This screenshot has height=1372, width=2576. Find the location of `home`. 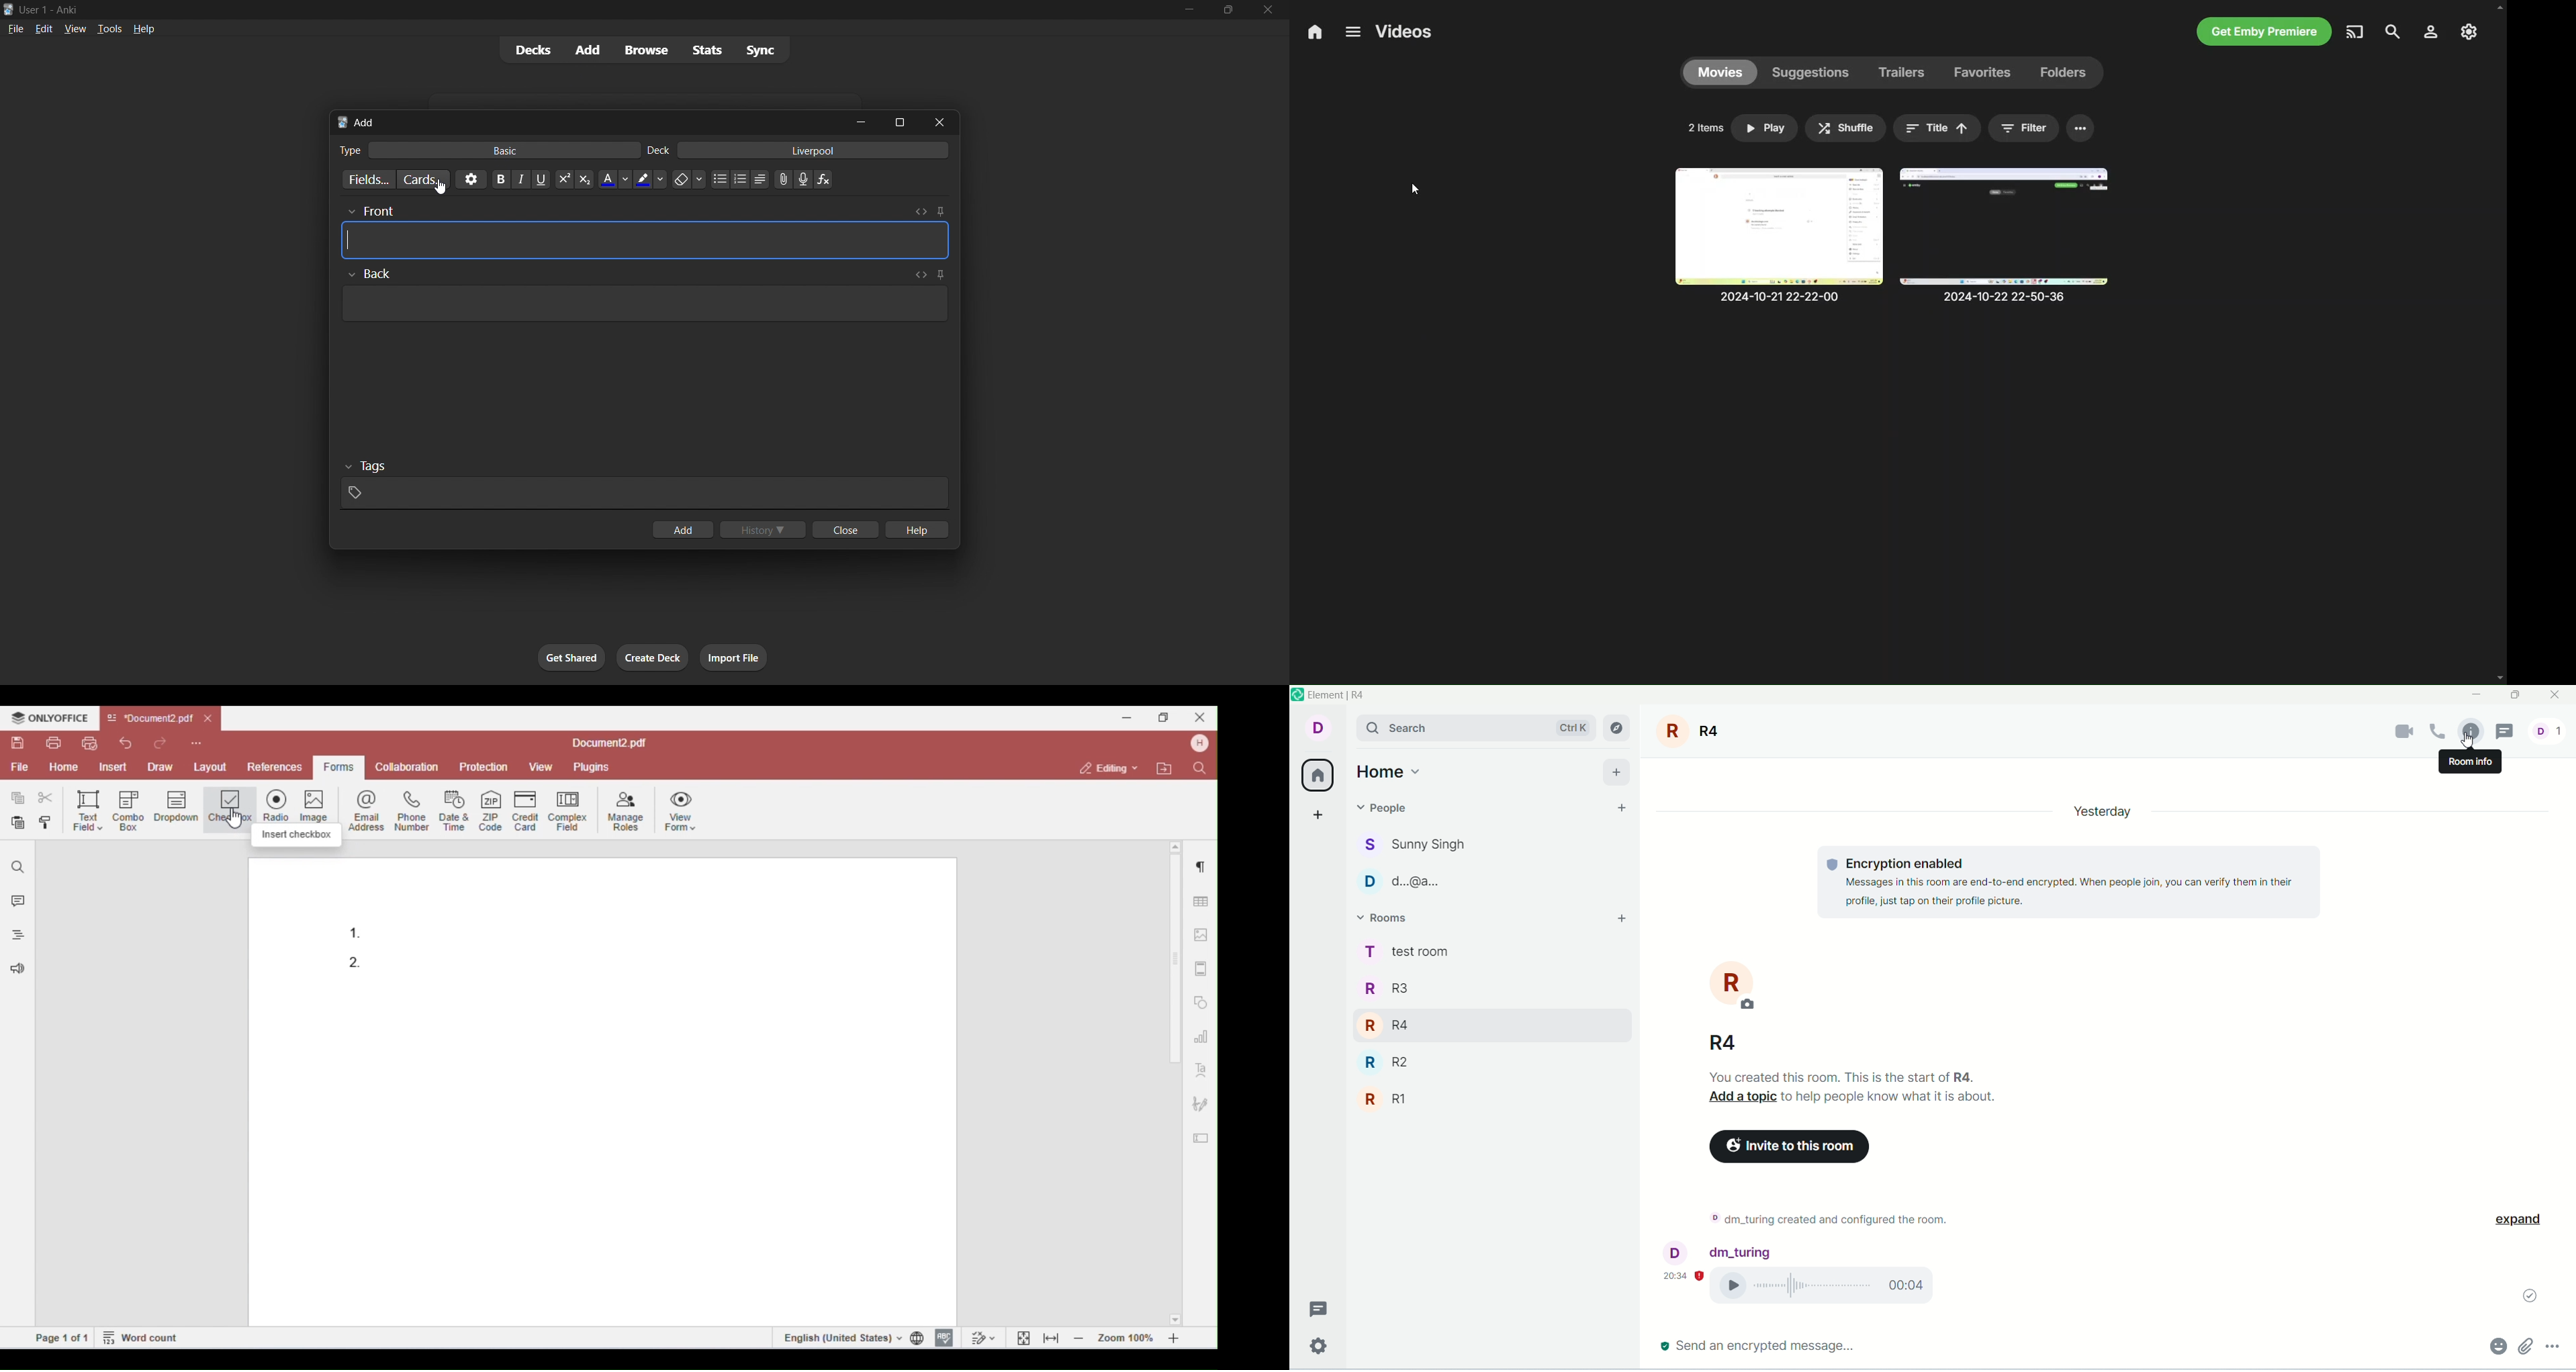

home is located at coordinates (1391, 769).